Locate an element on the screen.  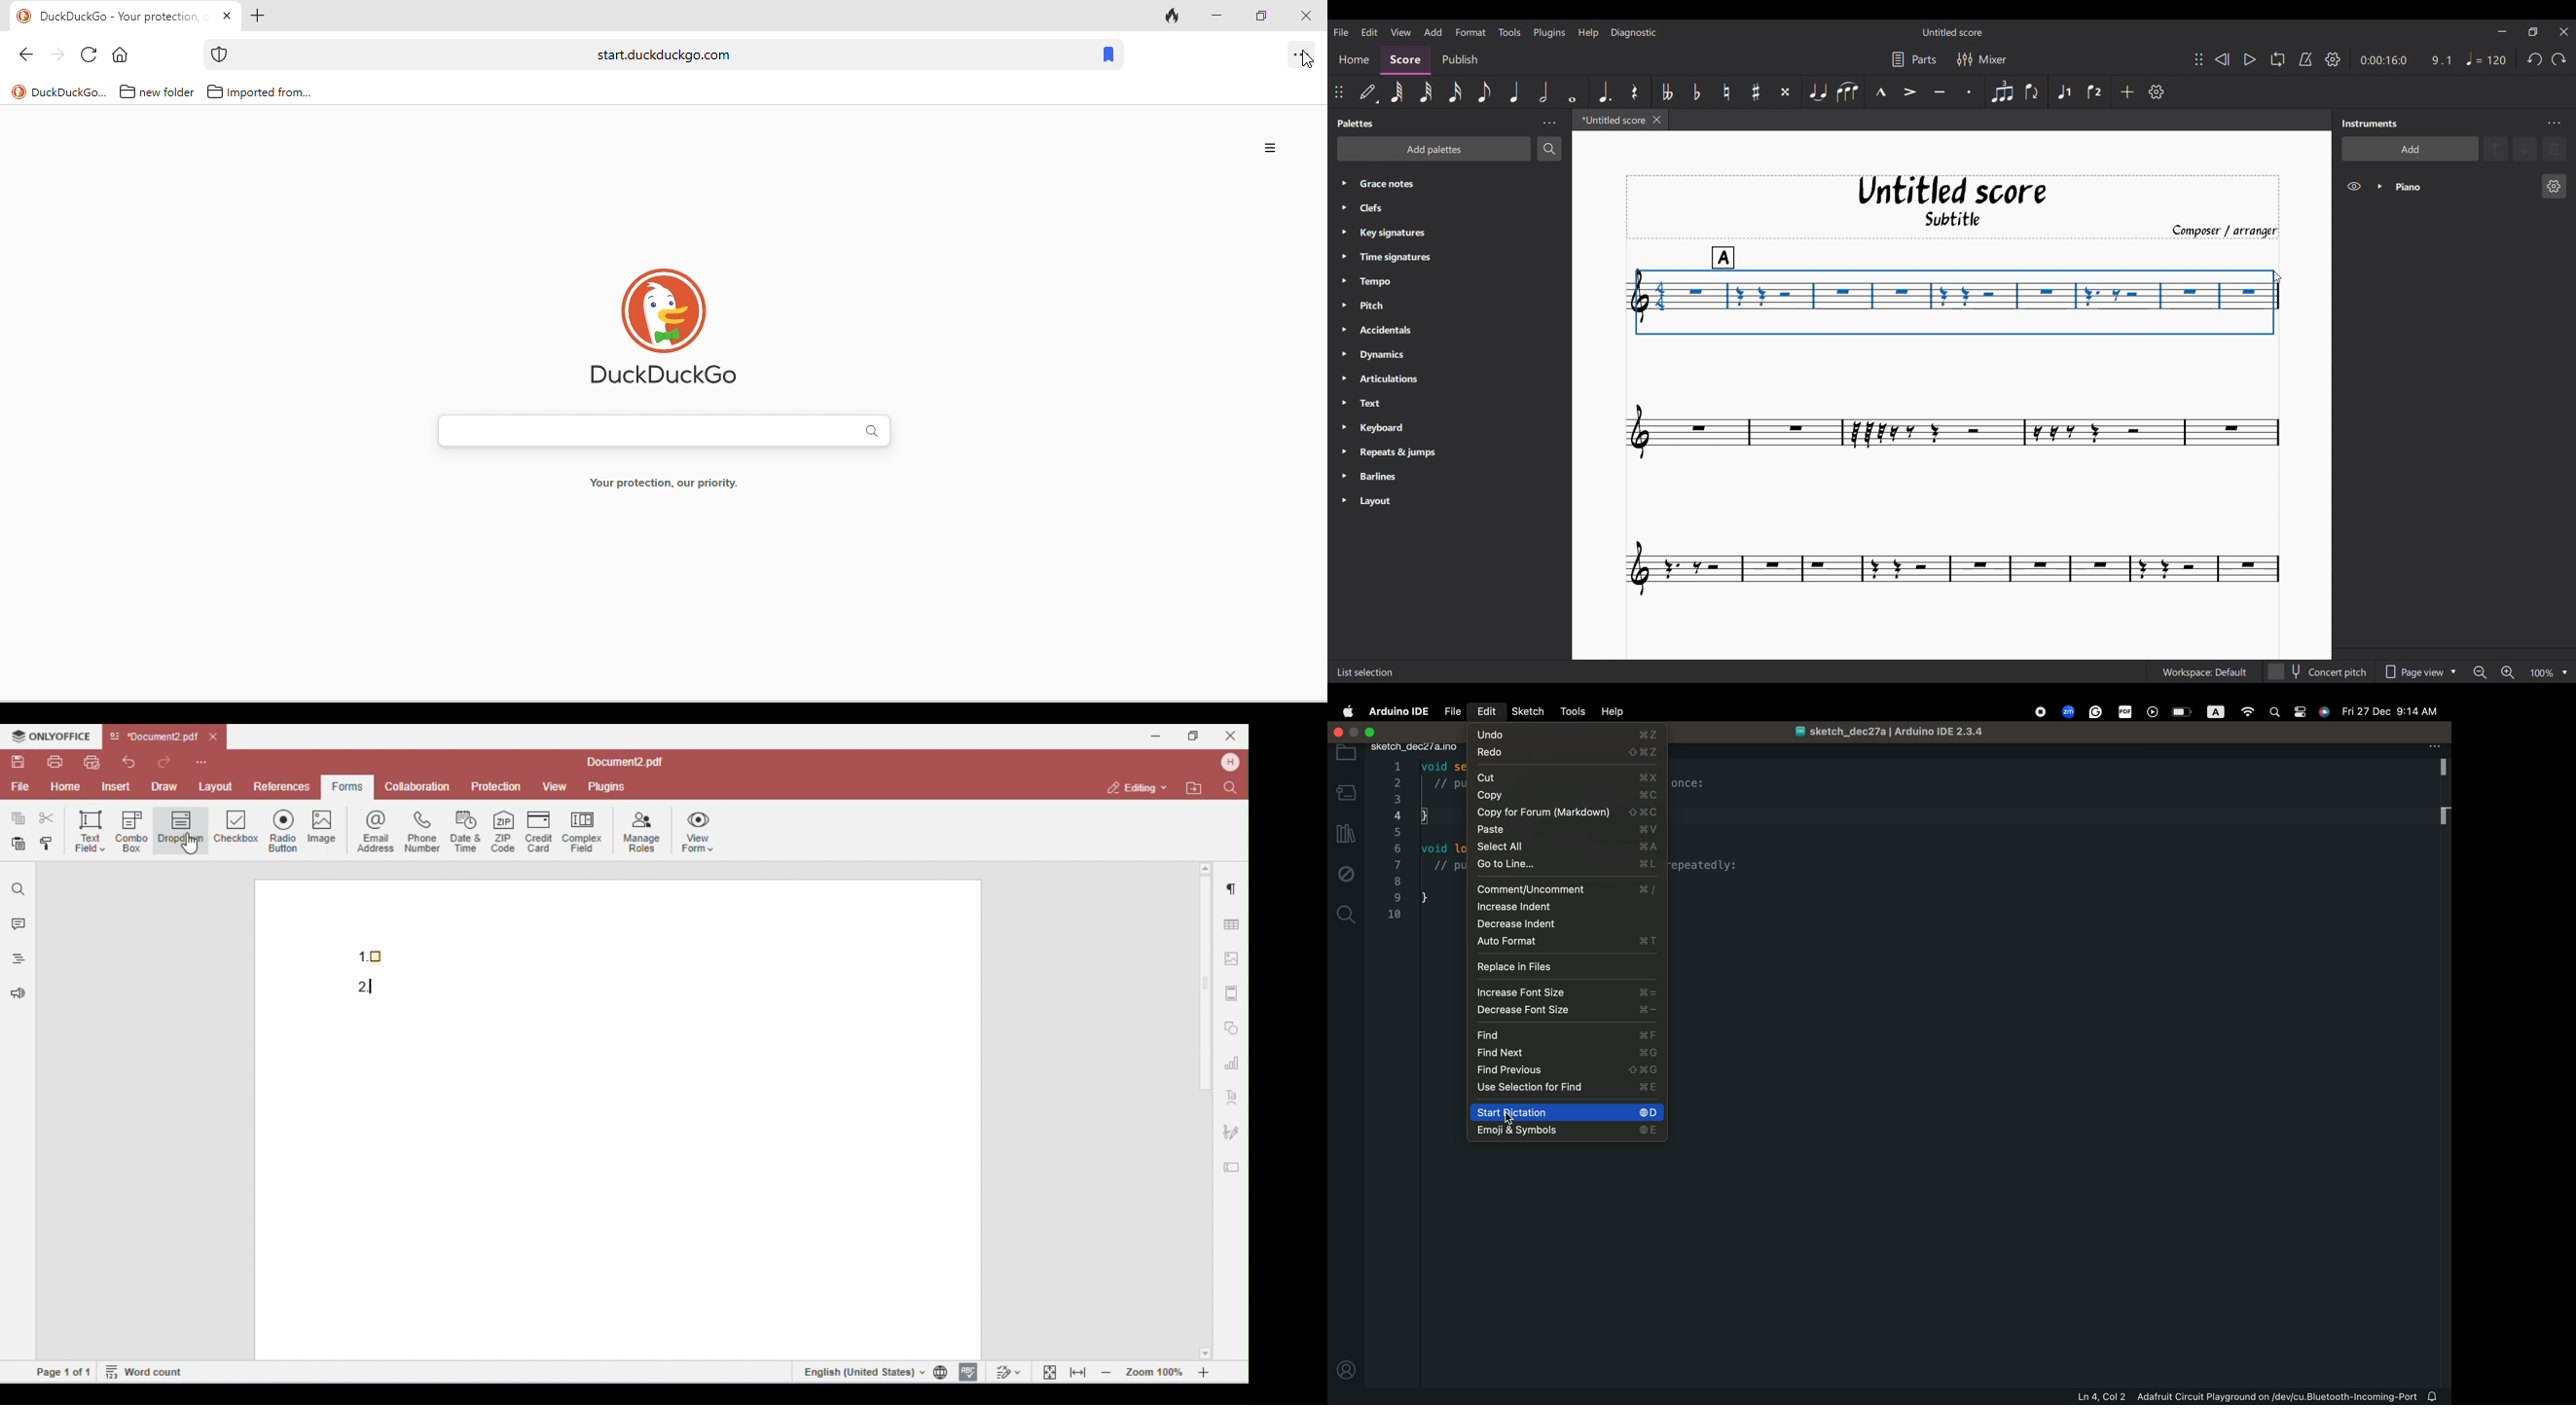
Text is located at coordinates (1396, 404).